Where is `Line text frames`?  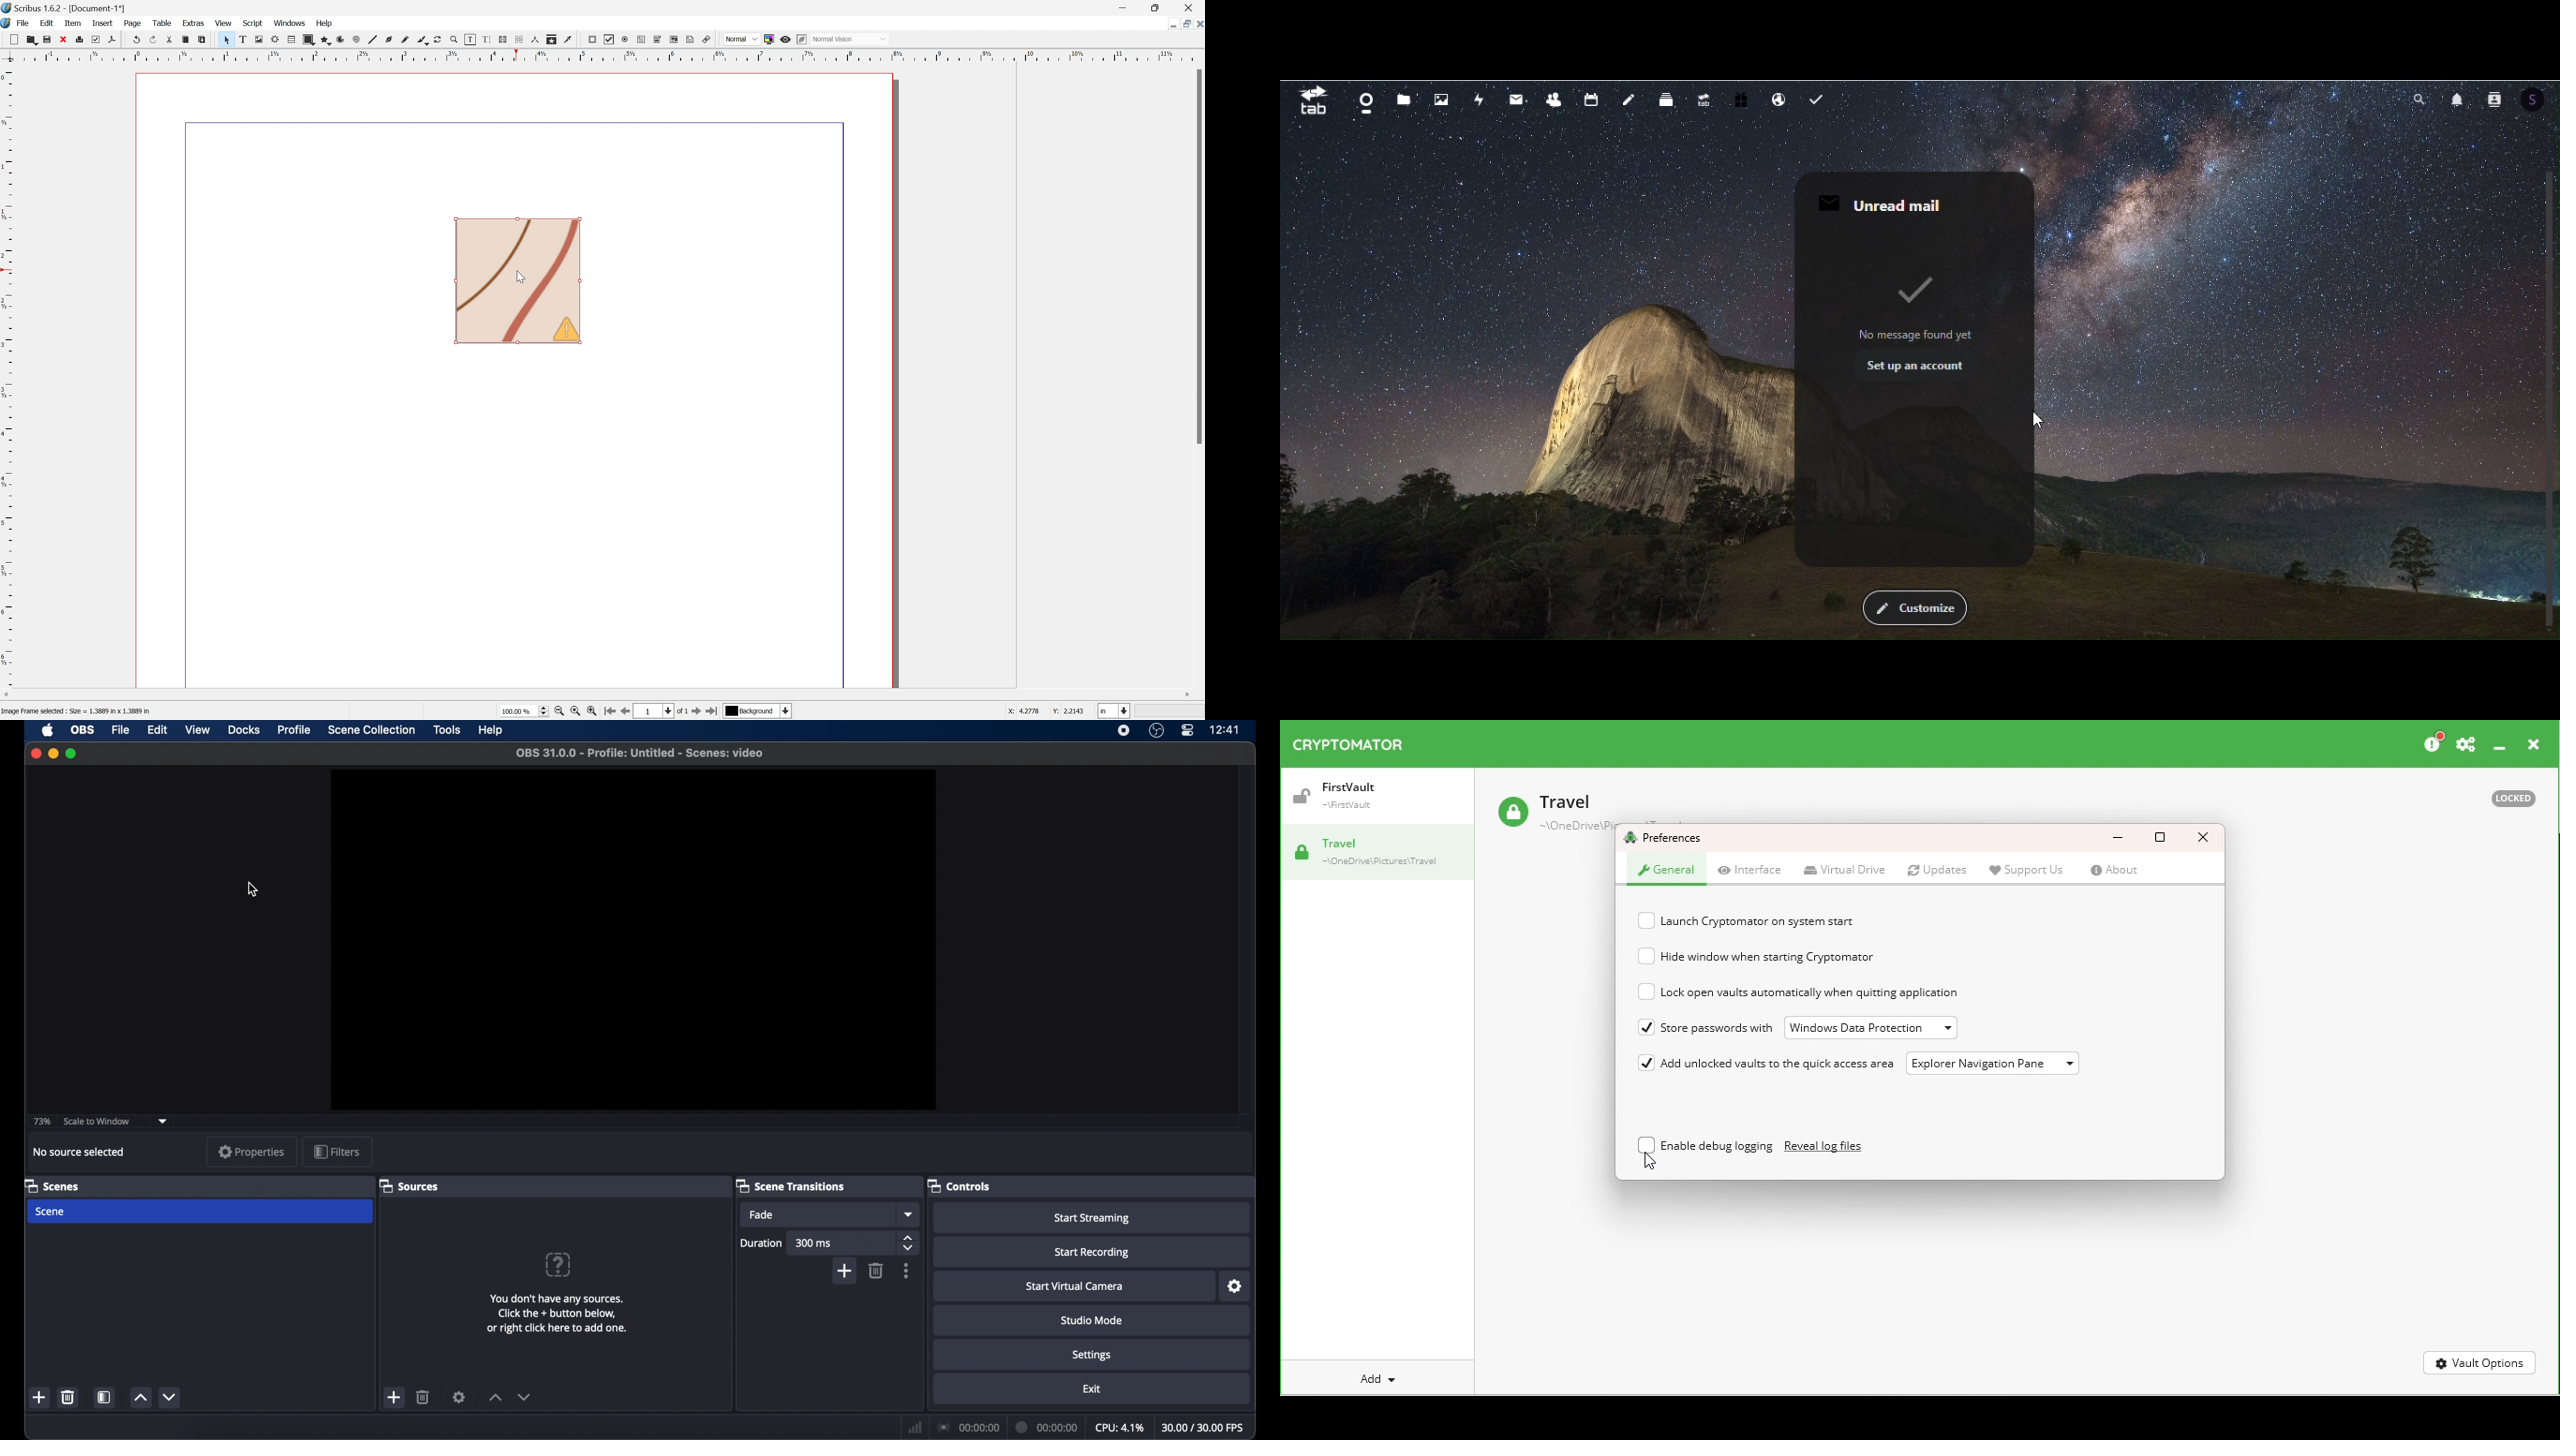
Line text frames is located at coordinates (503, 39).